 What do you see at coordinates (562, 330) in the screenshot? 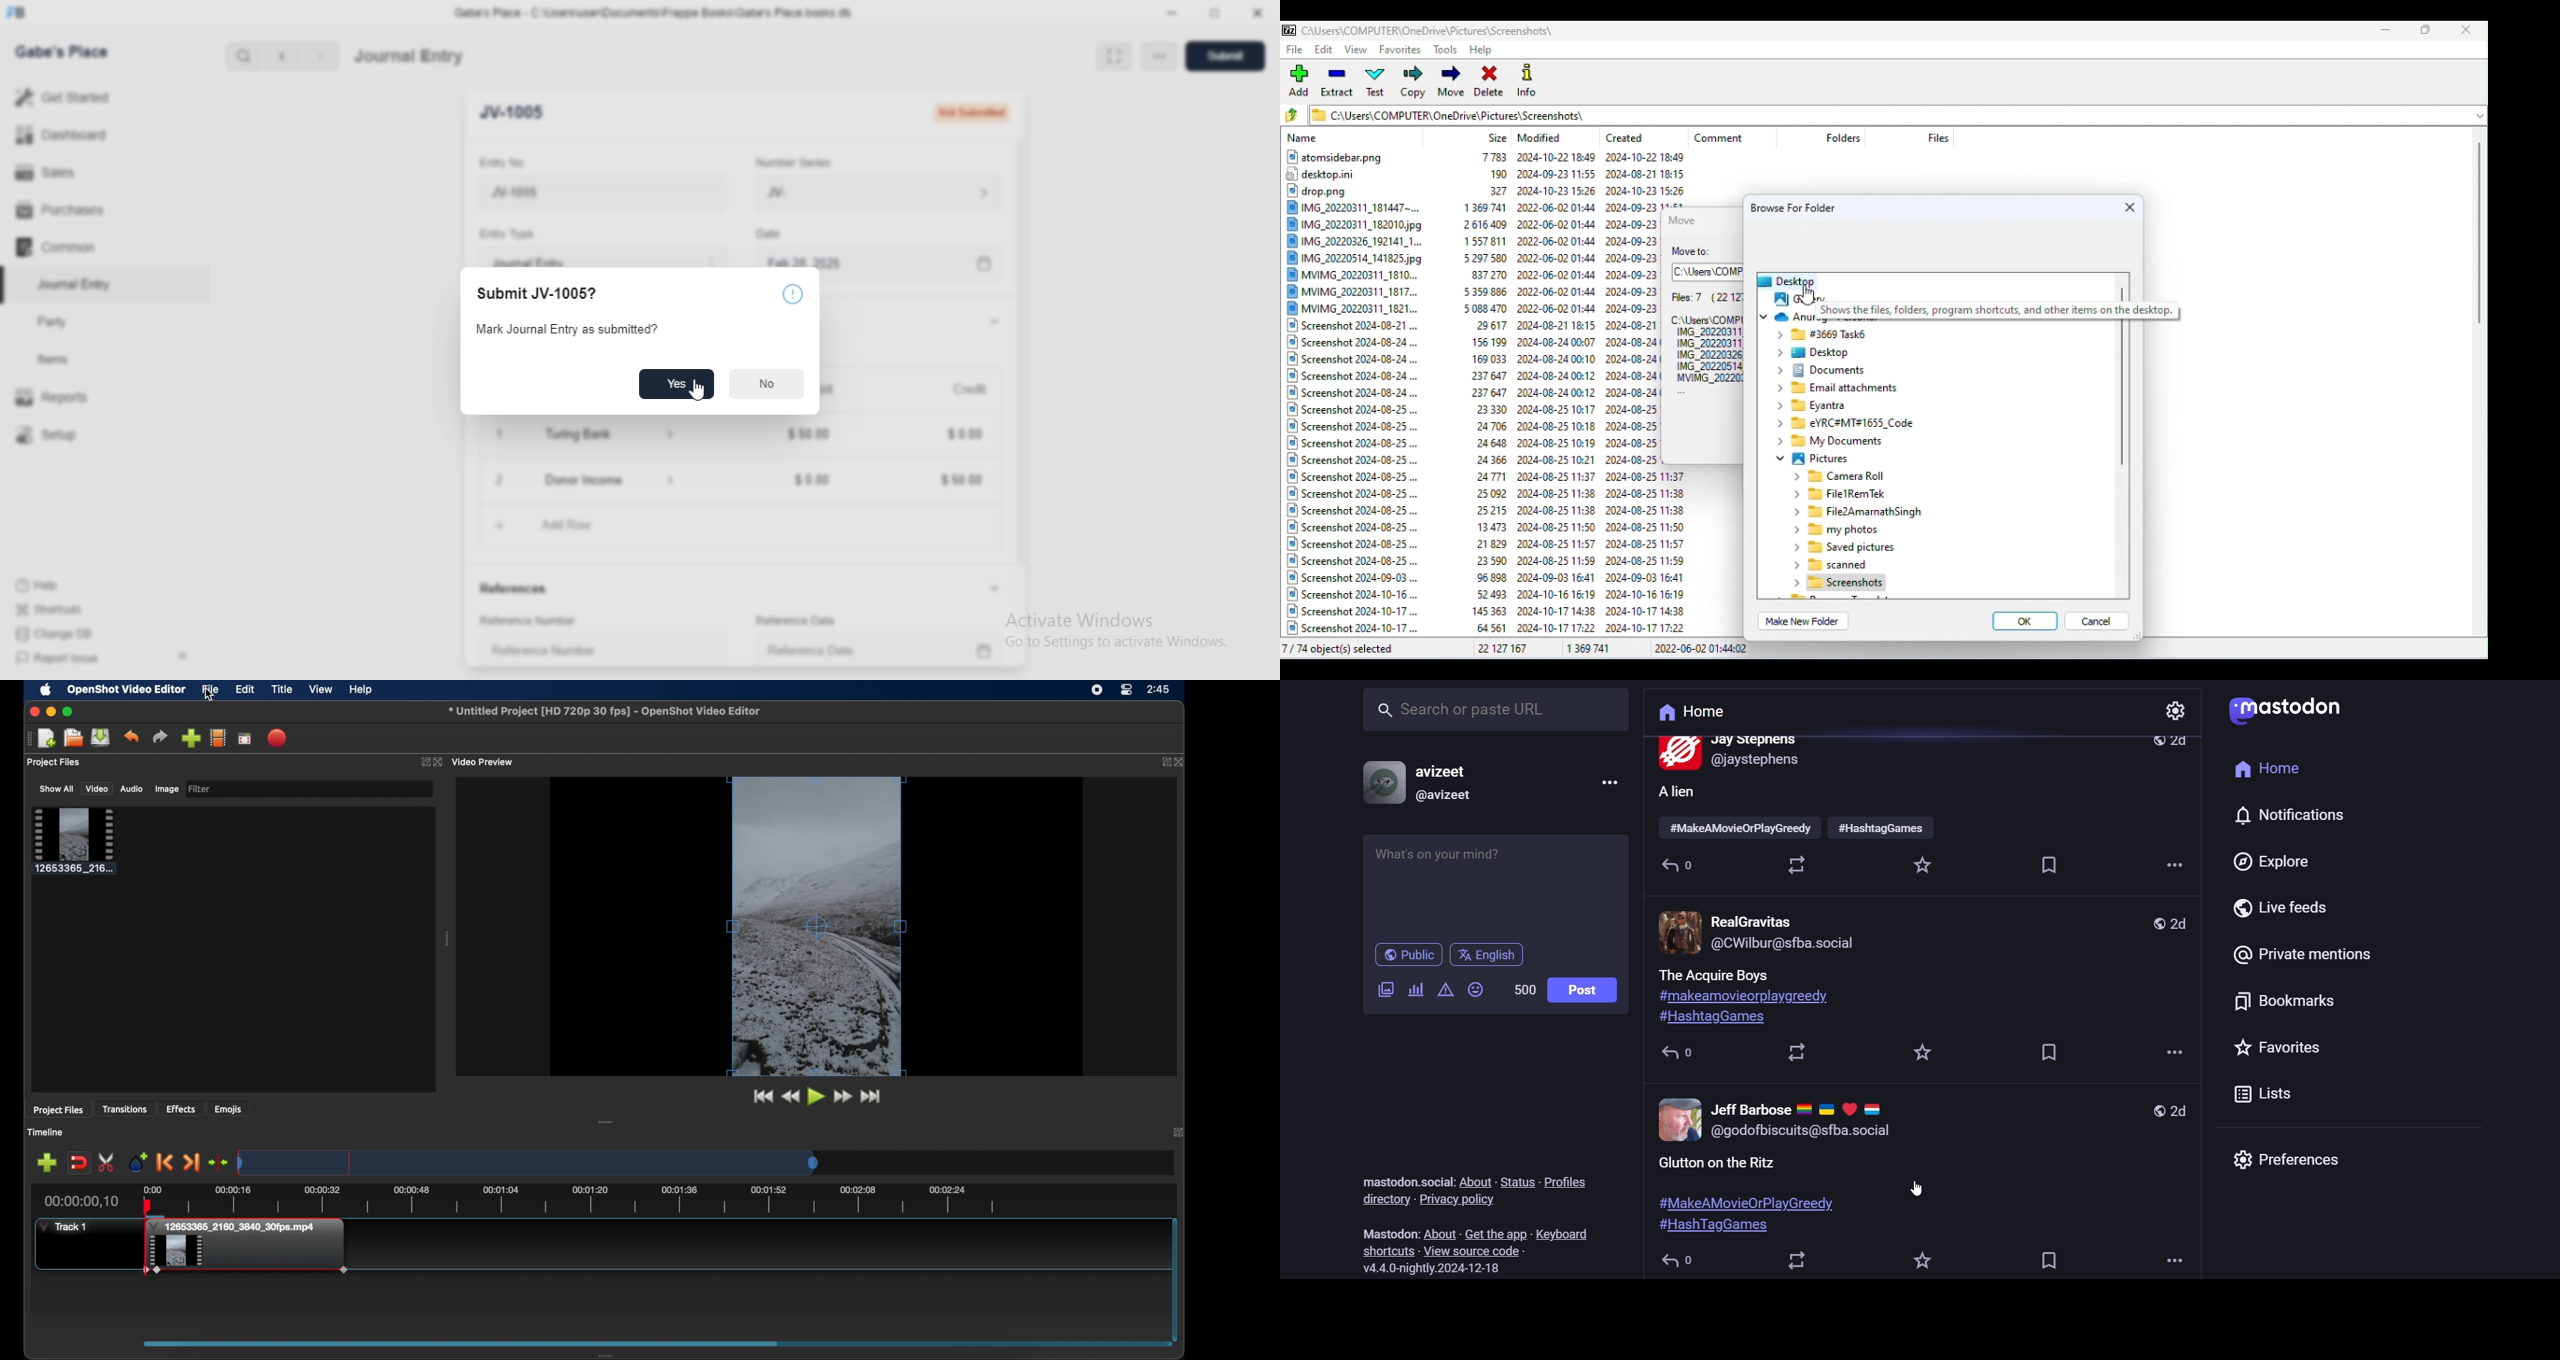
I see `Mark Journal Entry as submitted?` at bounding box center [562, 330].